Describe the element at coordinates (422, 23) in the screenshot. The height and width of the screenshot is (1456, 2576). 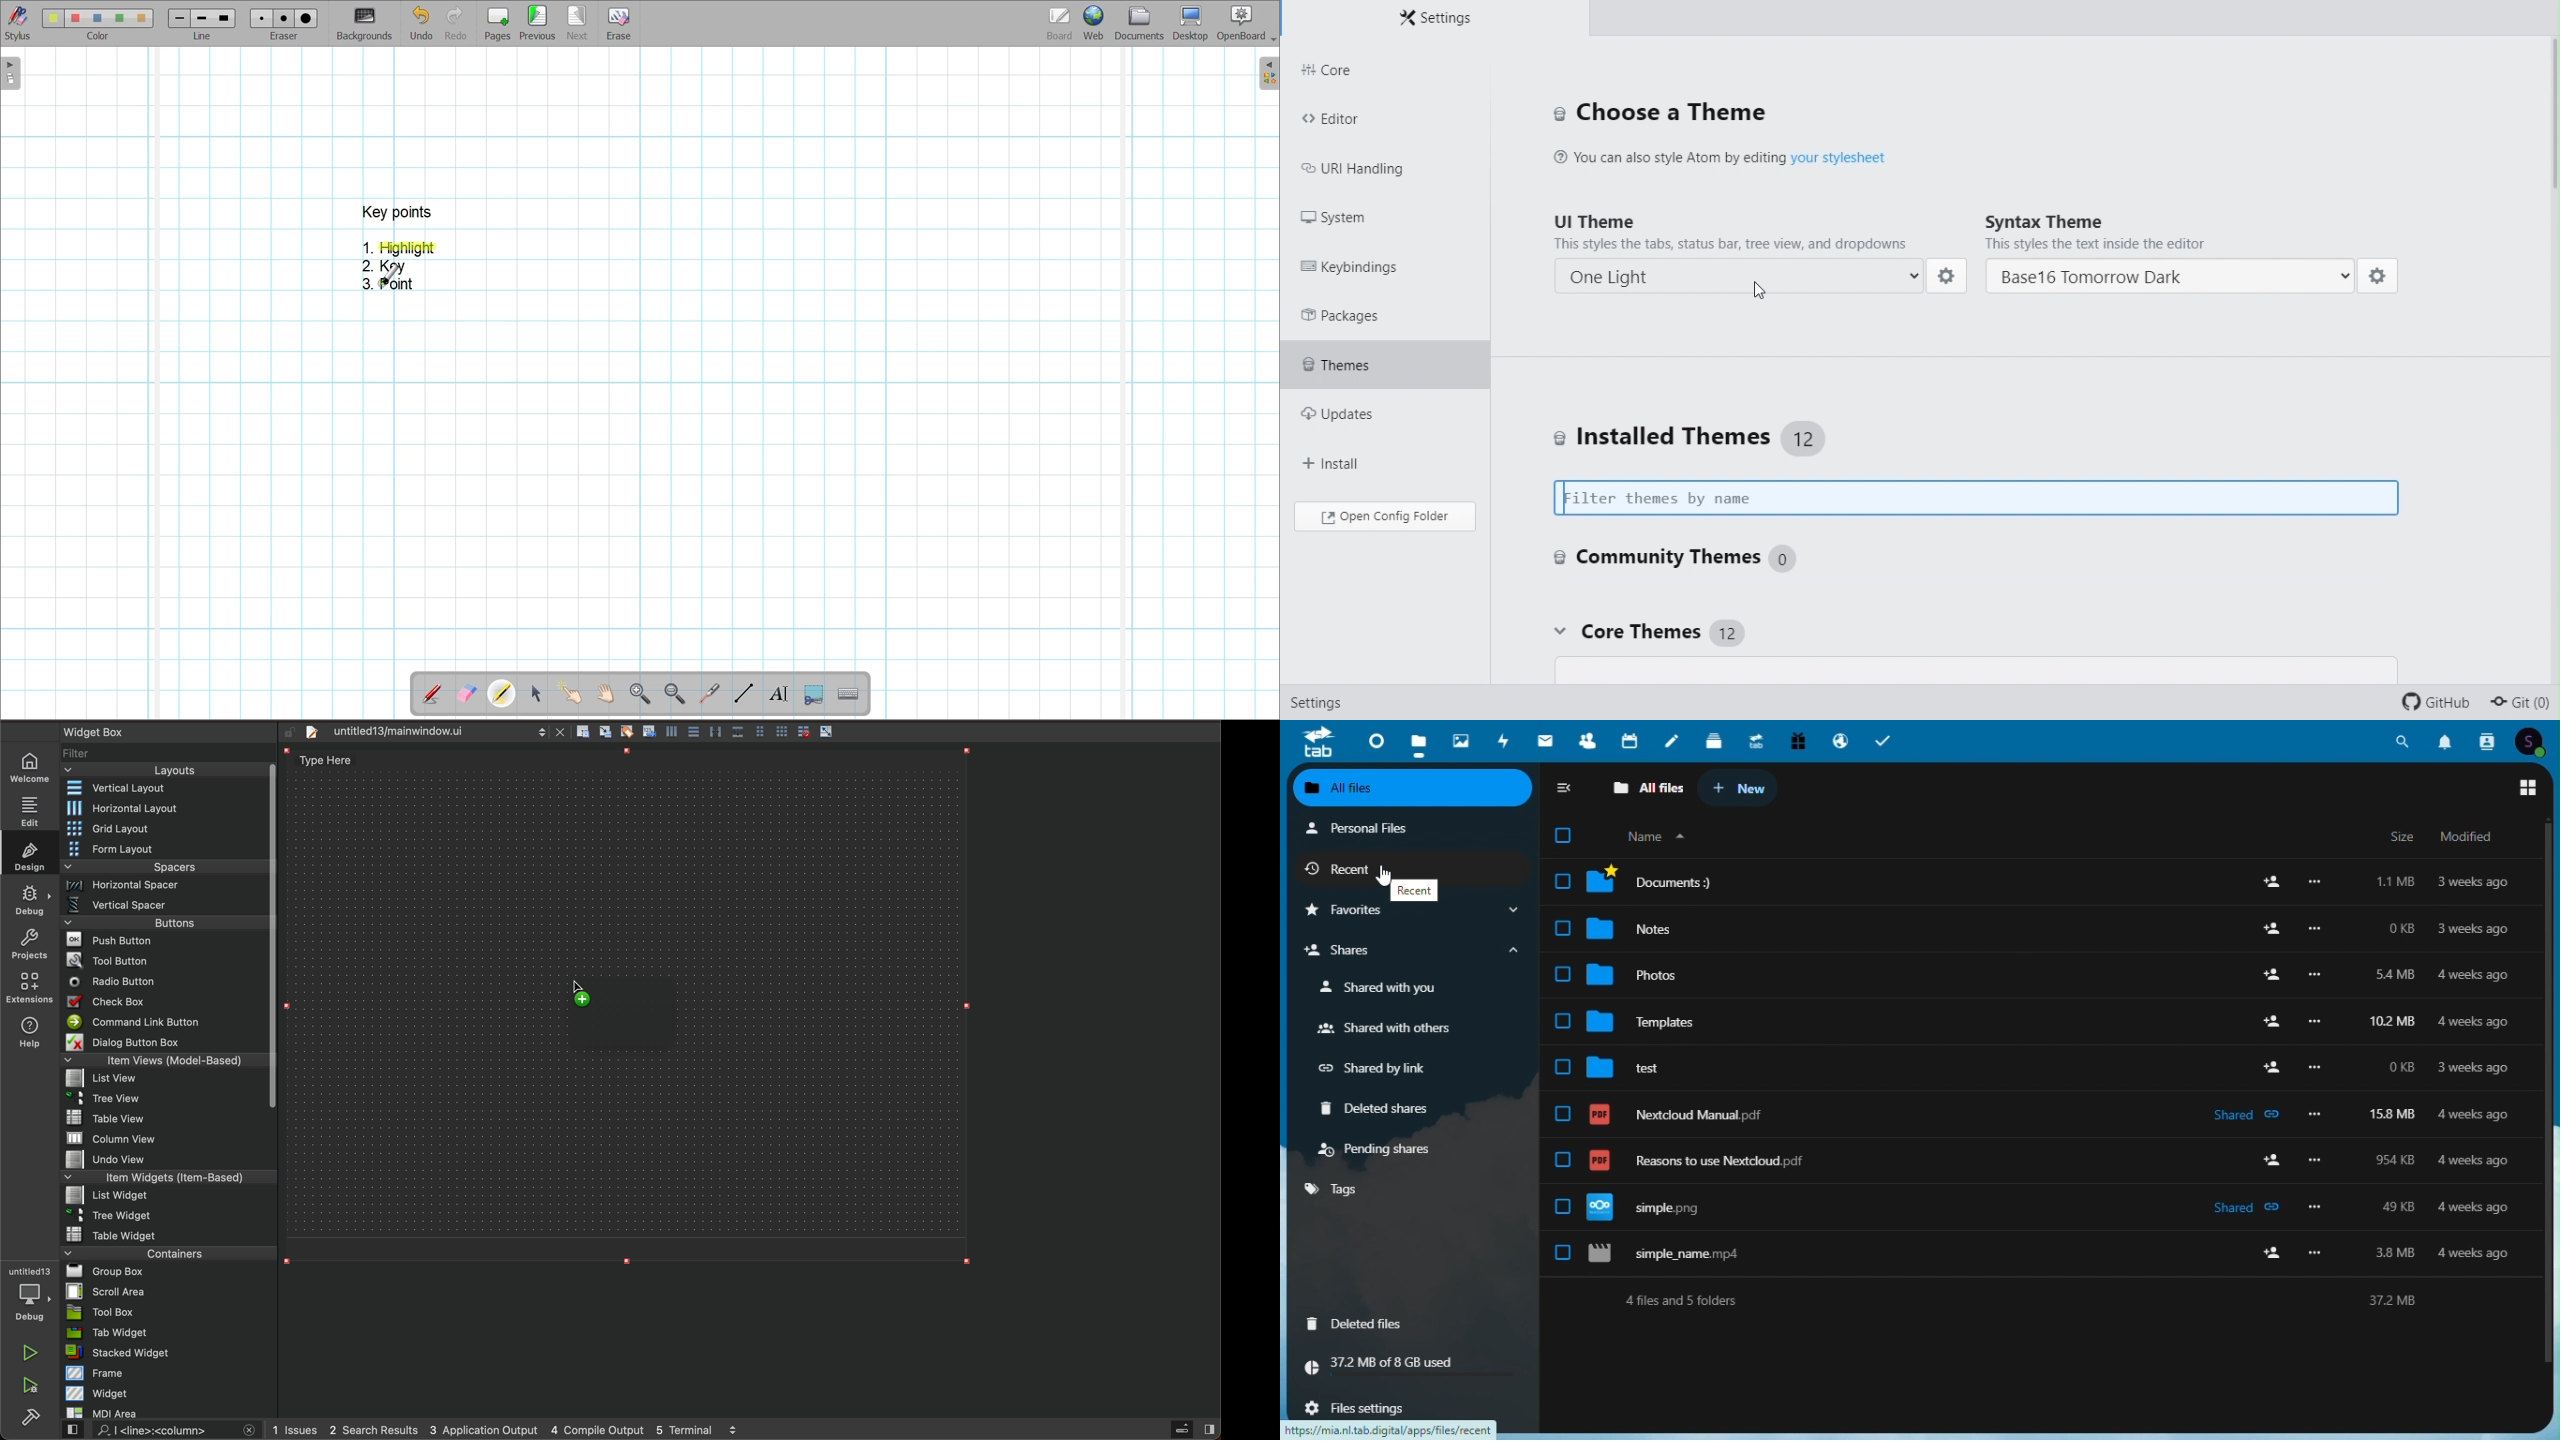
I see `Undo` at that location.